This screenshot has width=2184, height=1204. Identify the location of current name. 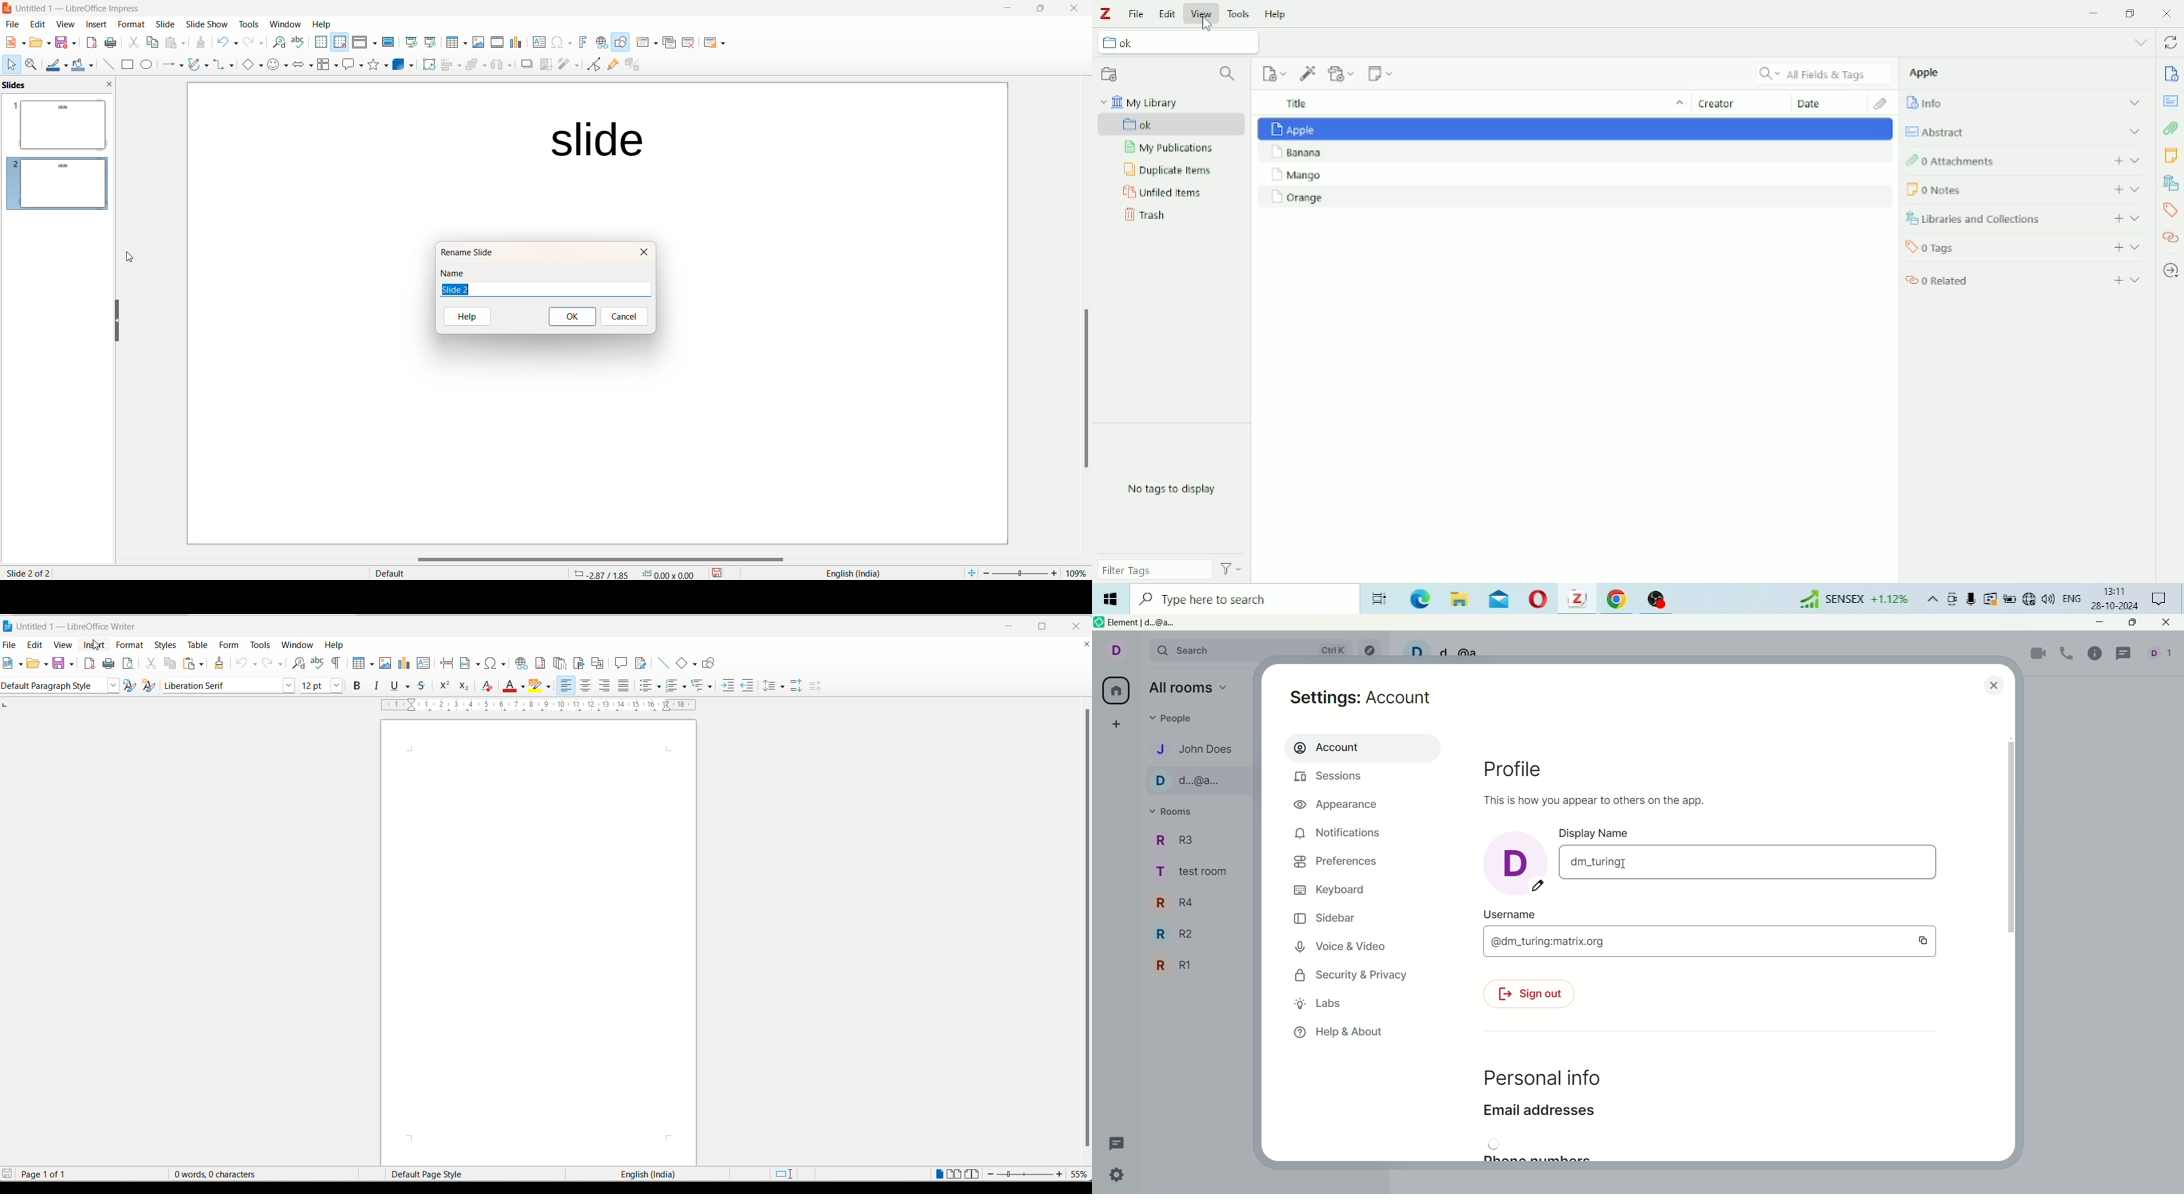
(462, 289).